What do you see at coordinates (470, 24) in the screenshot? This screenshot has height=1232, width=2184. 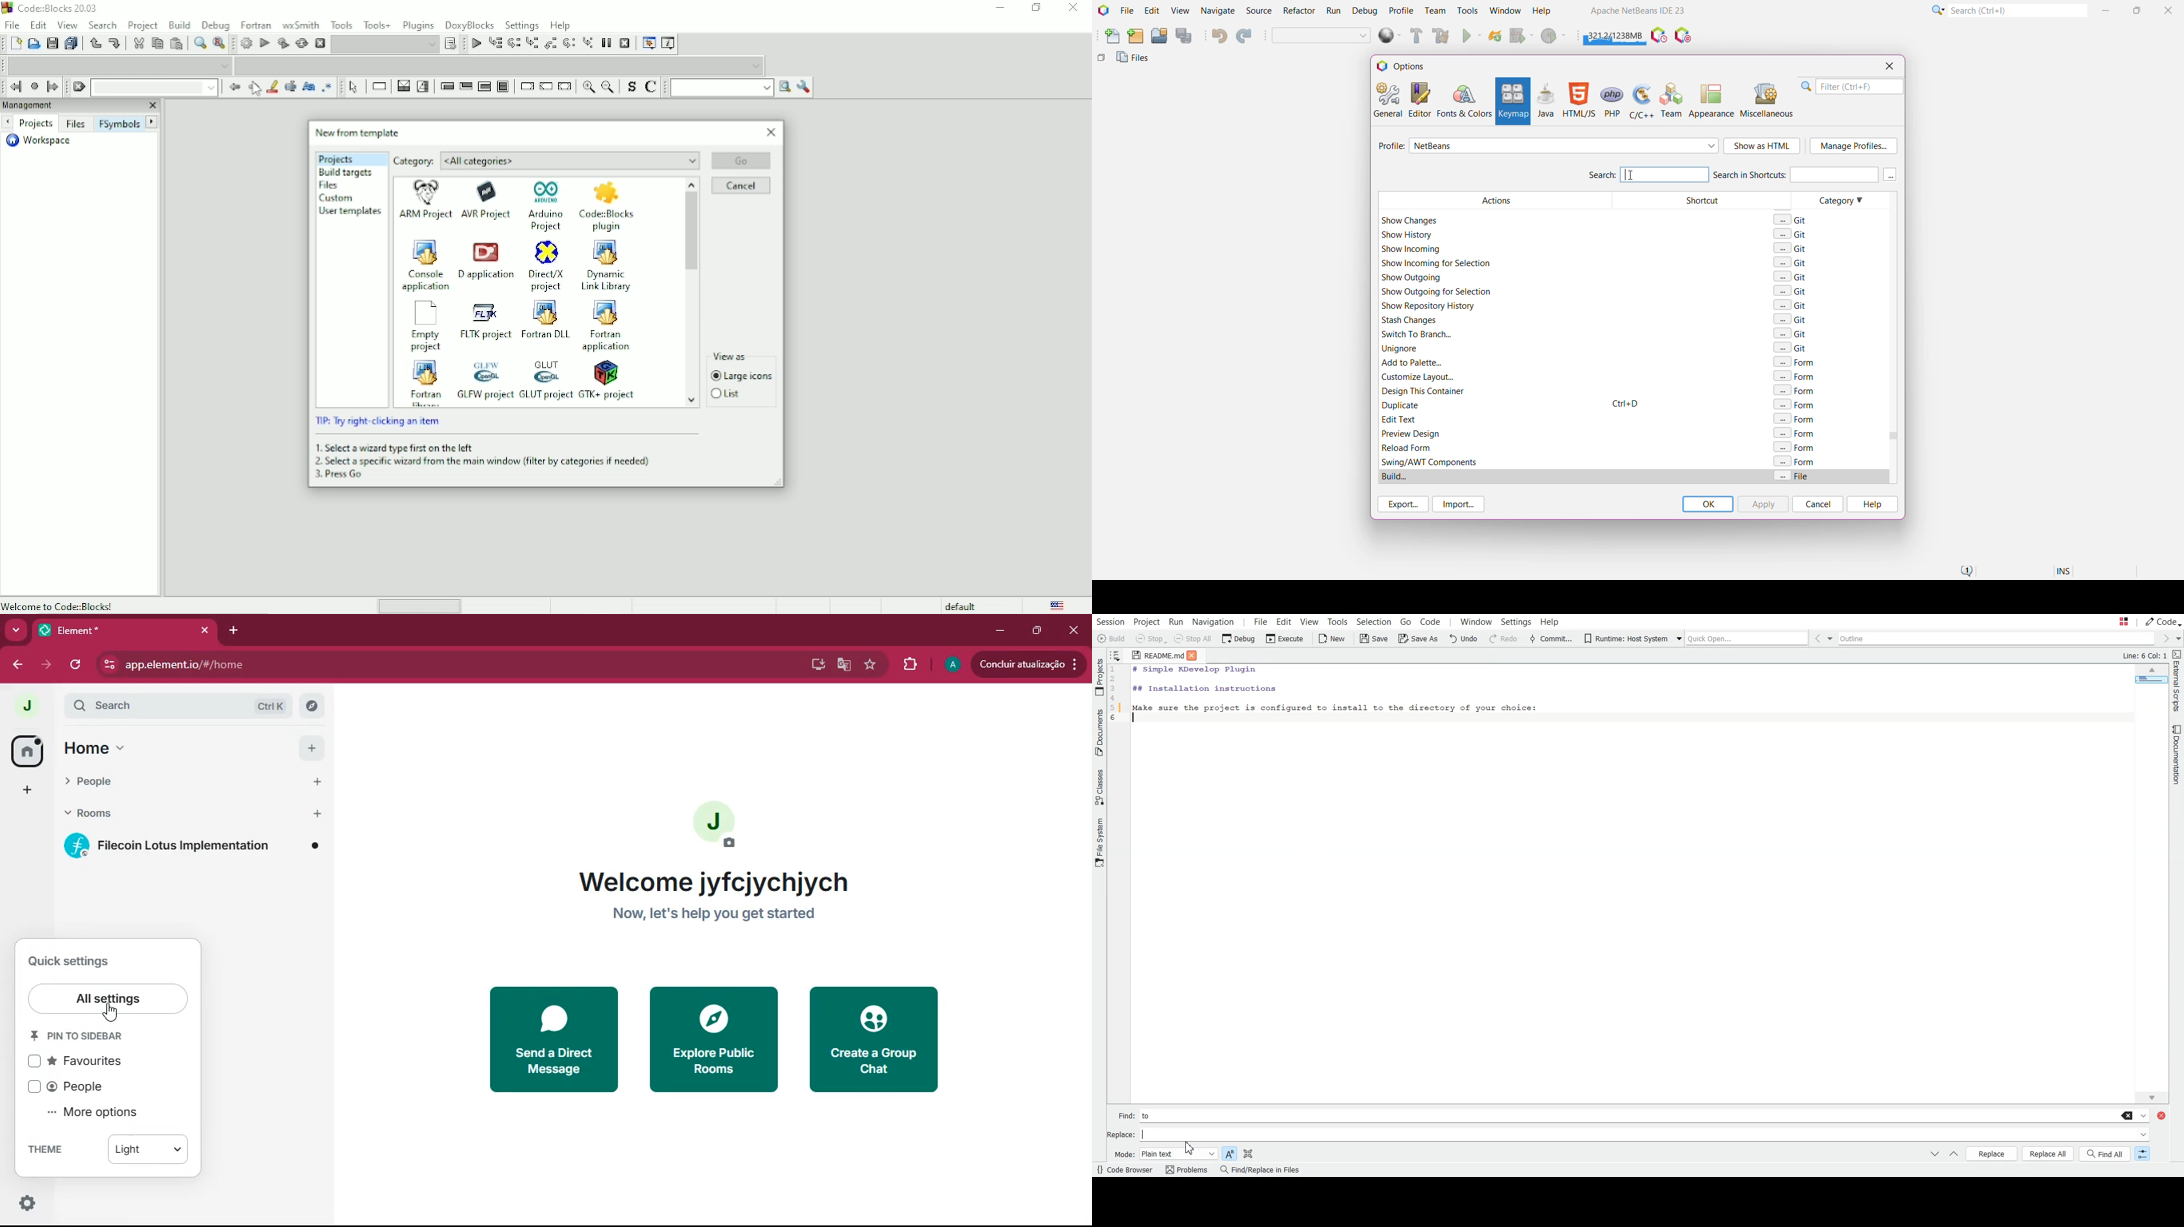 I see `DoxyBlocks` at bounding box center [470, 24].